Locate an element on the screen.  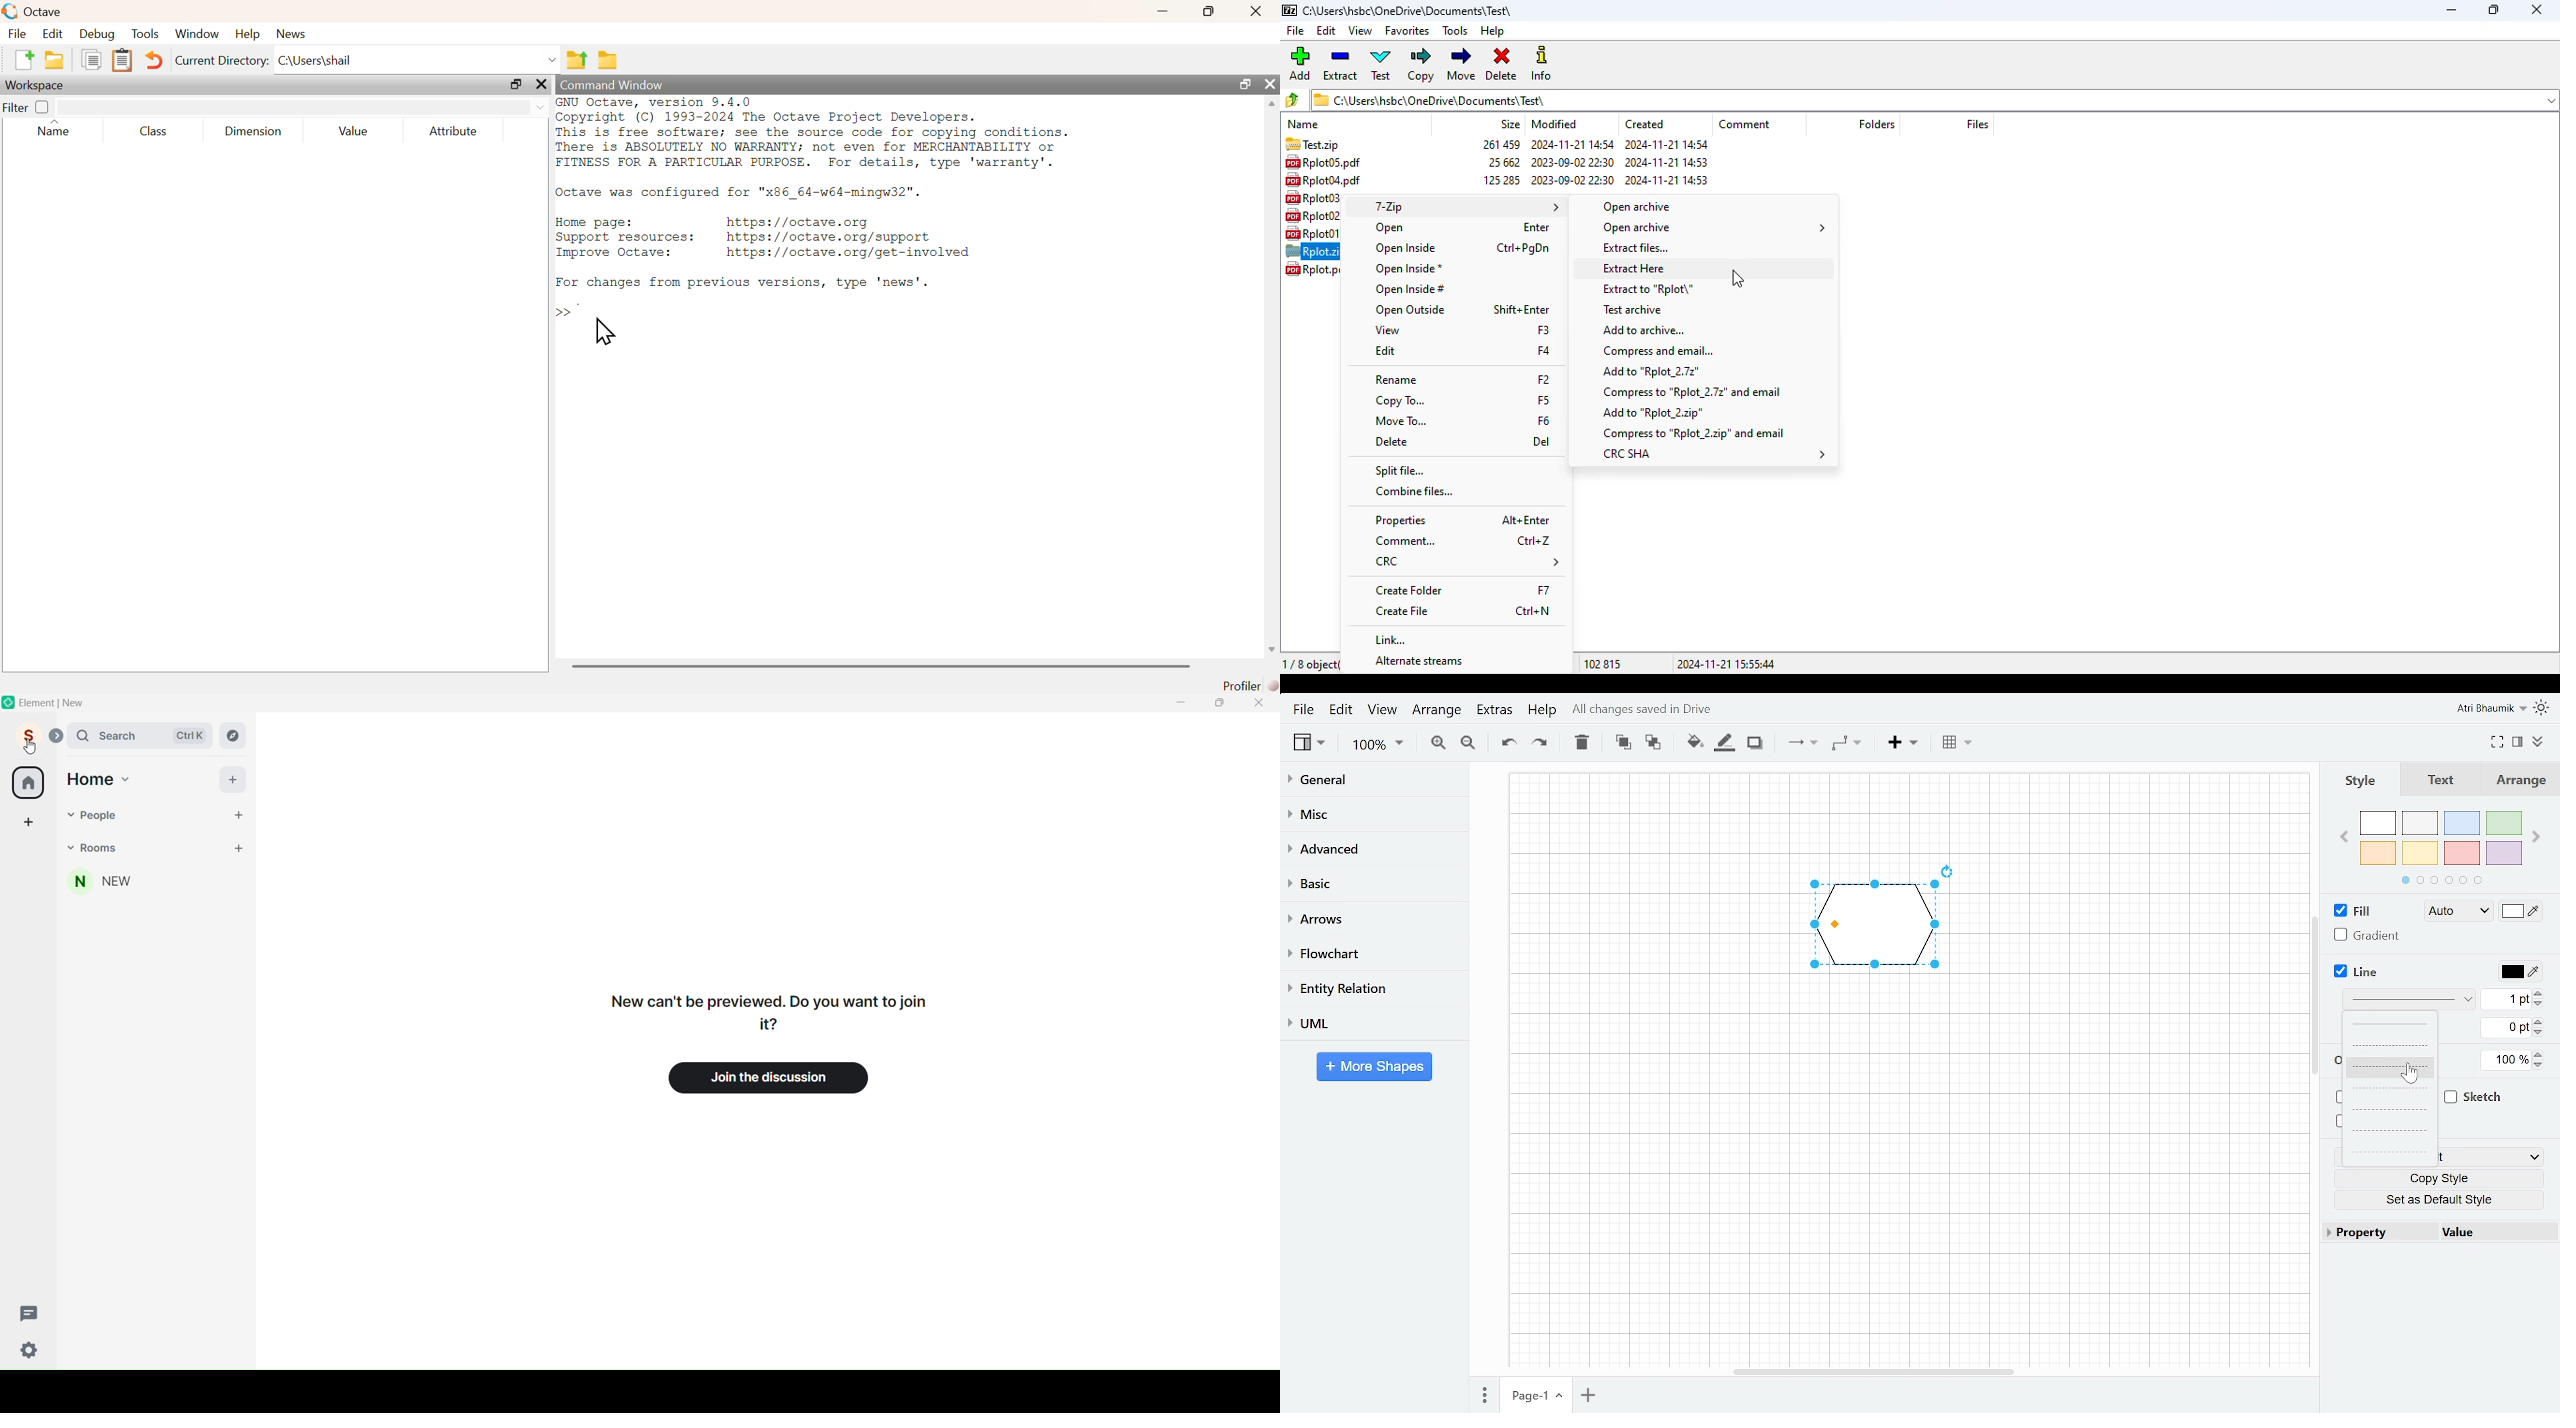
Increase opacity is located at coordinates (2539, 1055).